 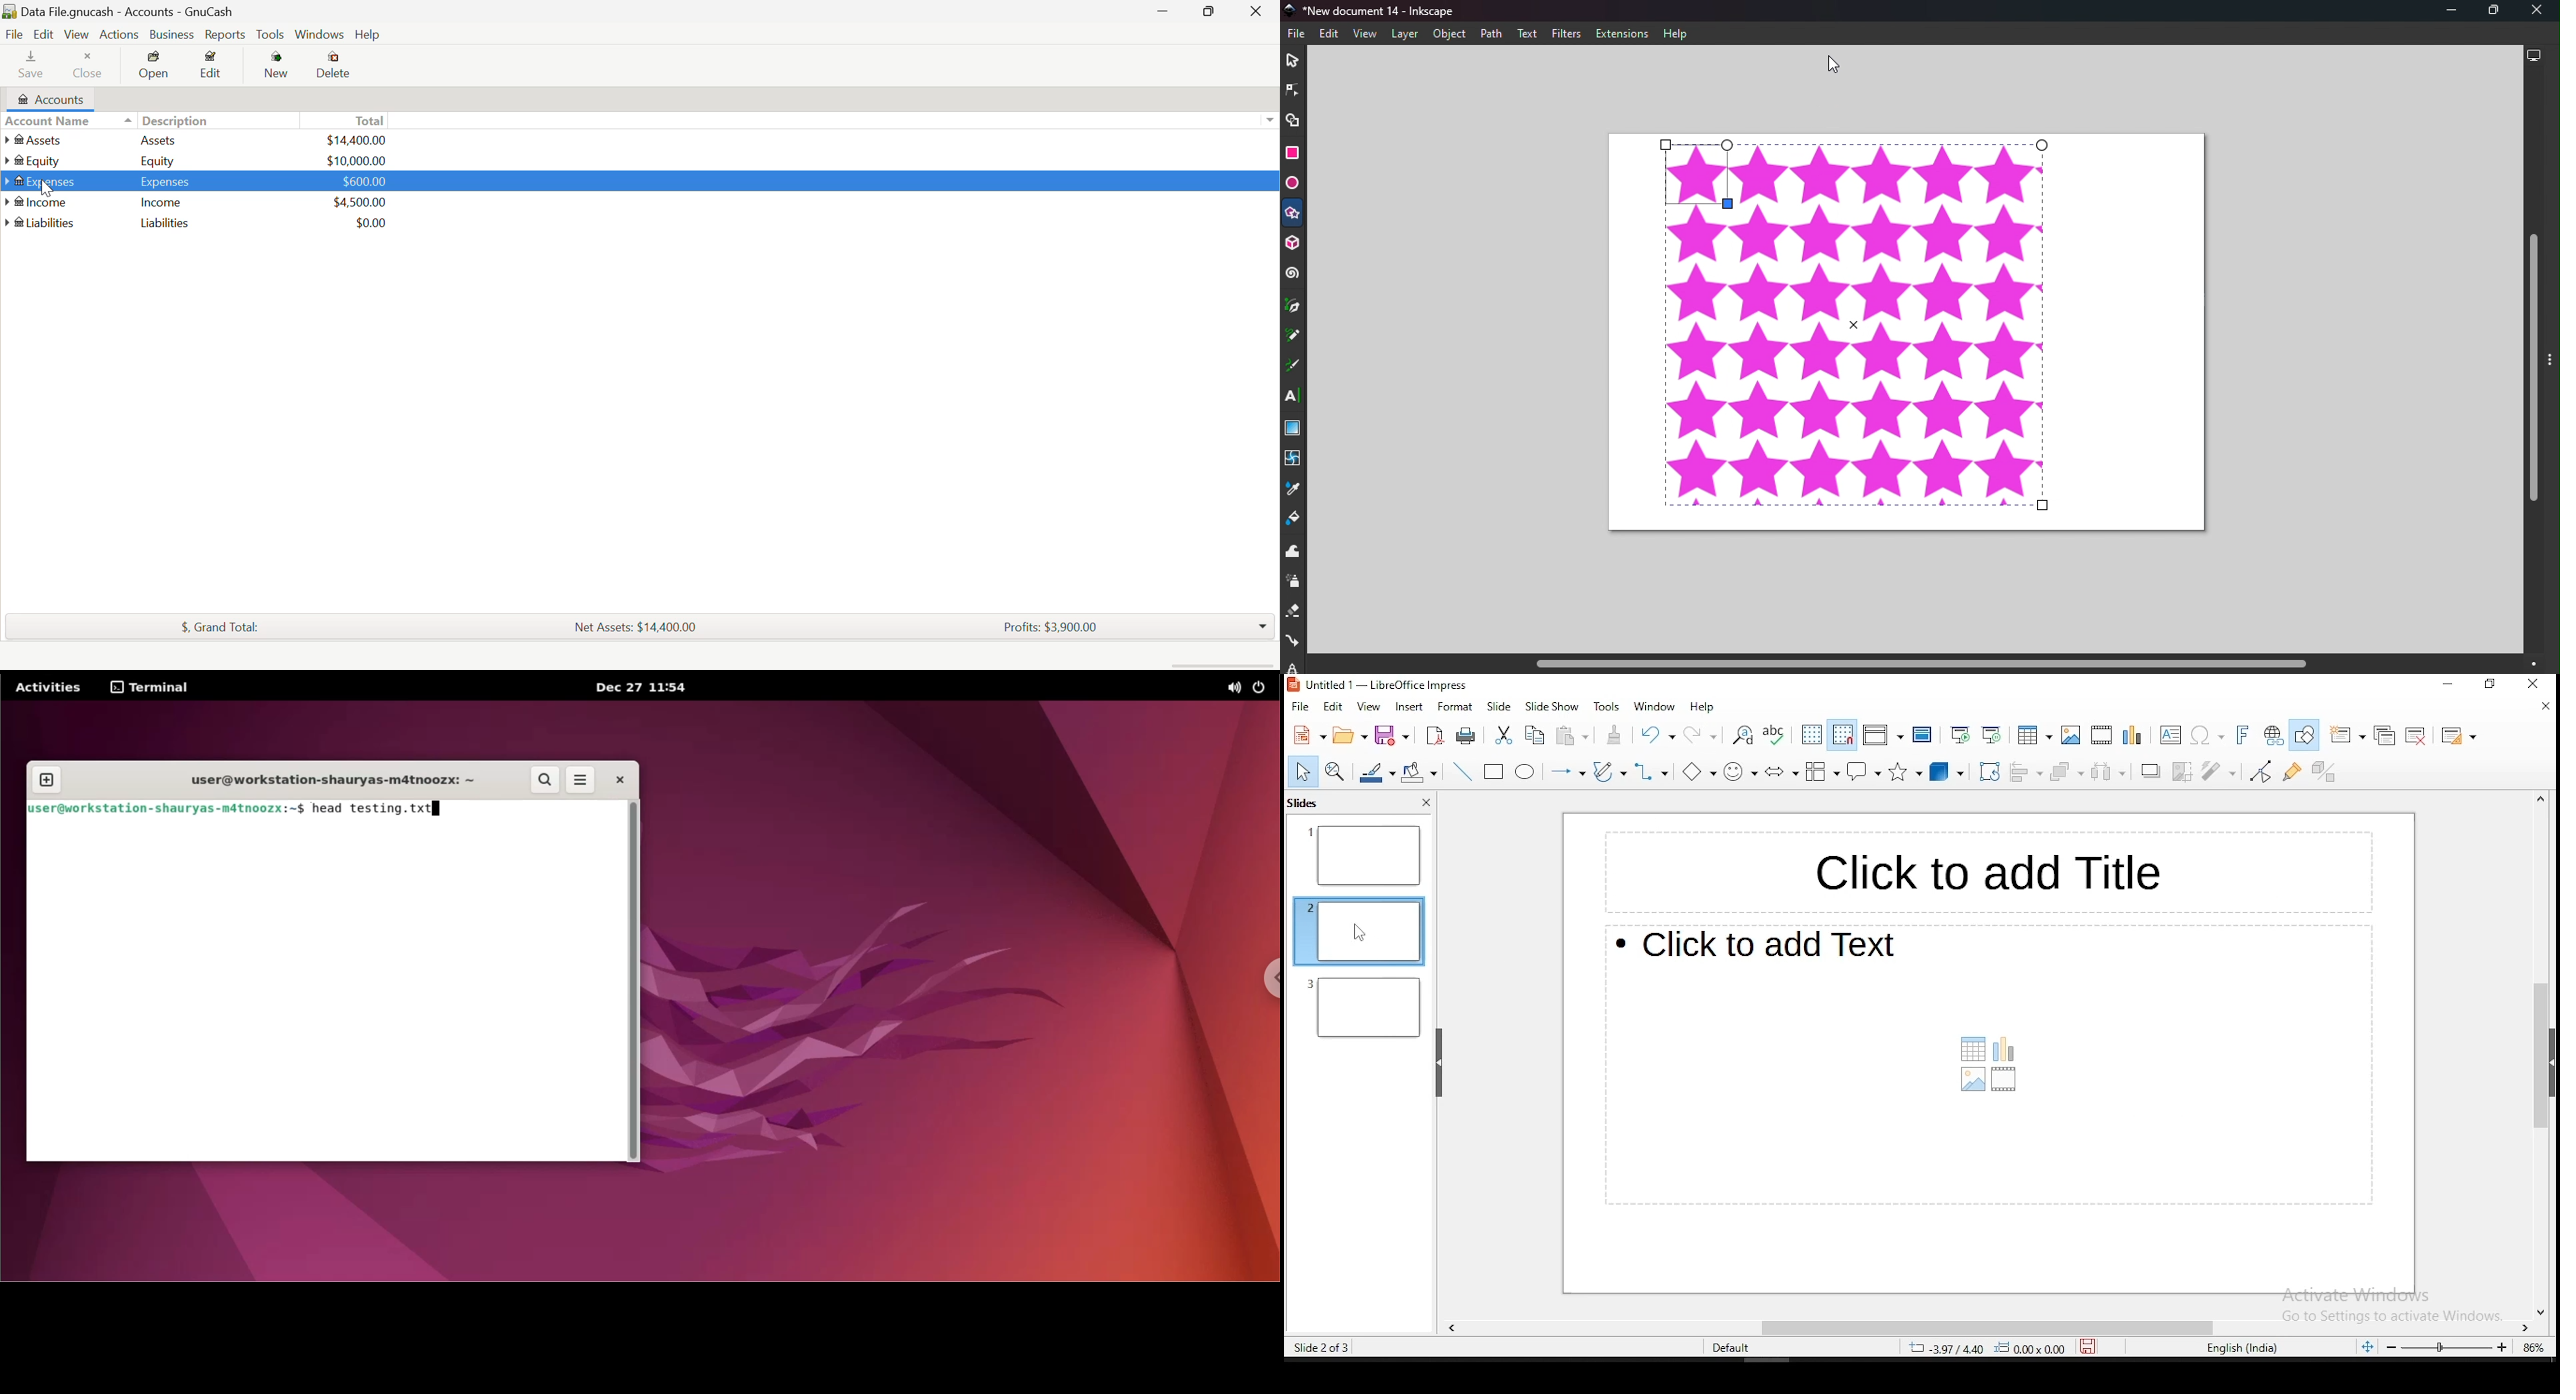 What do you see at coordinates (44, 35) in the screenshot?
I see `Edit` at bounding box center [44, 35].